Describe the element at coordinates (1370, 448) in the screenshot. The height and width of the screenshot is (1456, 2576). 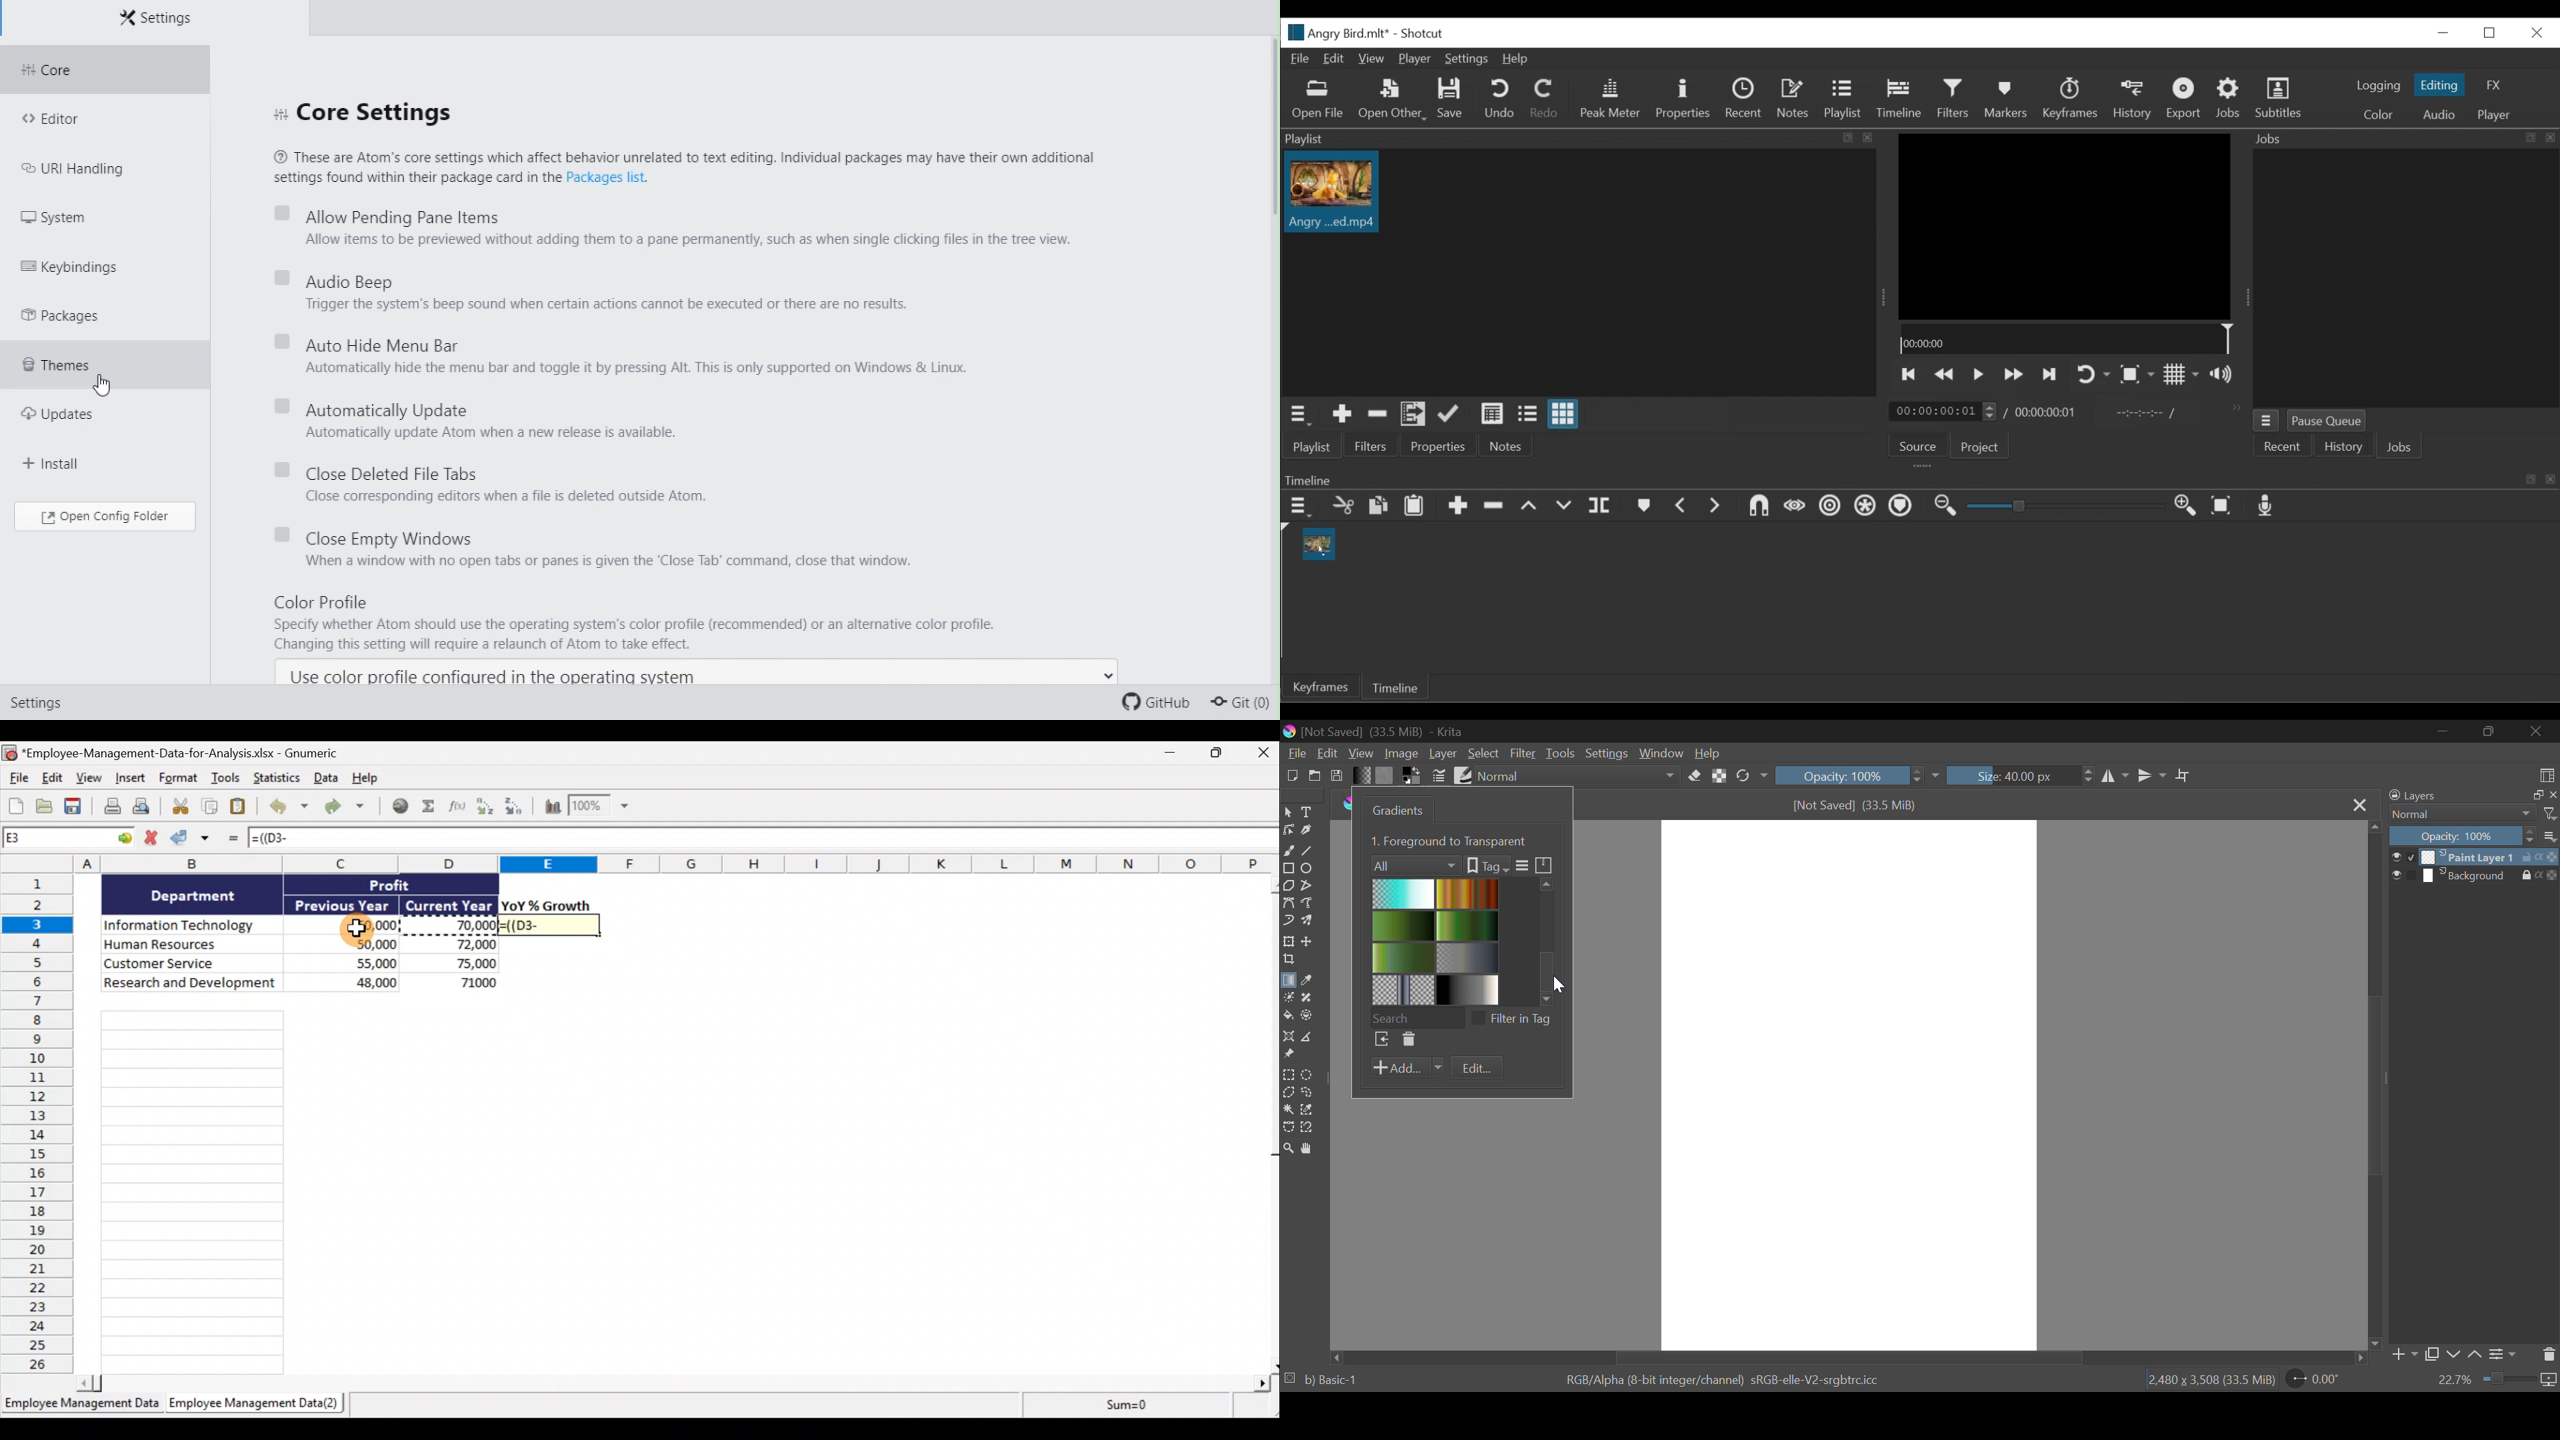
I see `Filters` at that location.